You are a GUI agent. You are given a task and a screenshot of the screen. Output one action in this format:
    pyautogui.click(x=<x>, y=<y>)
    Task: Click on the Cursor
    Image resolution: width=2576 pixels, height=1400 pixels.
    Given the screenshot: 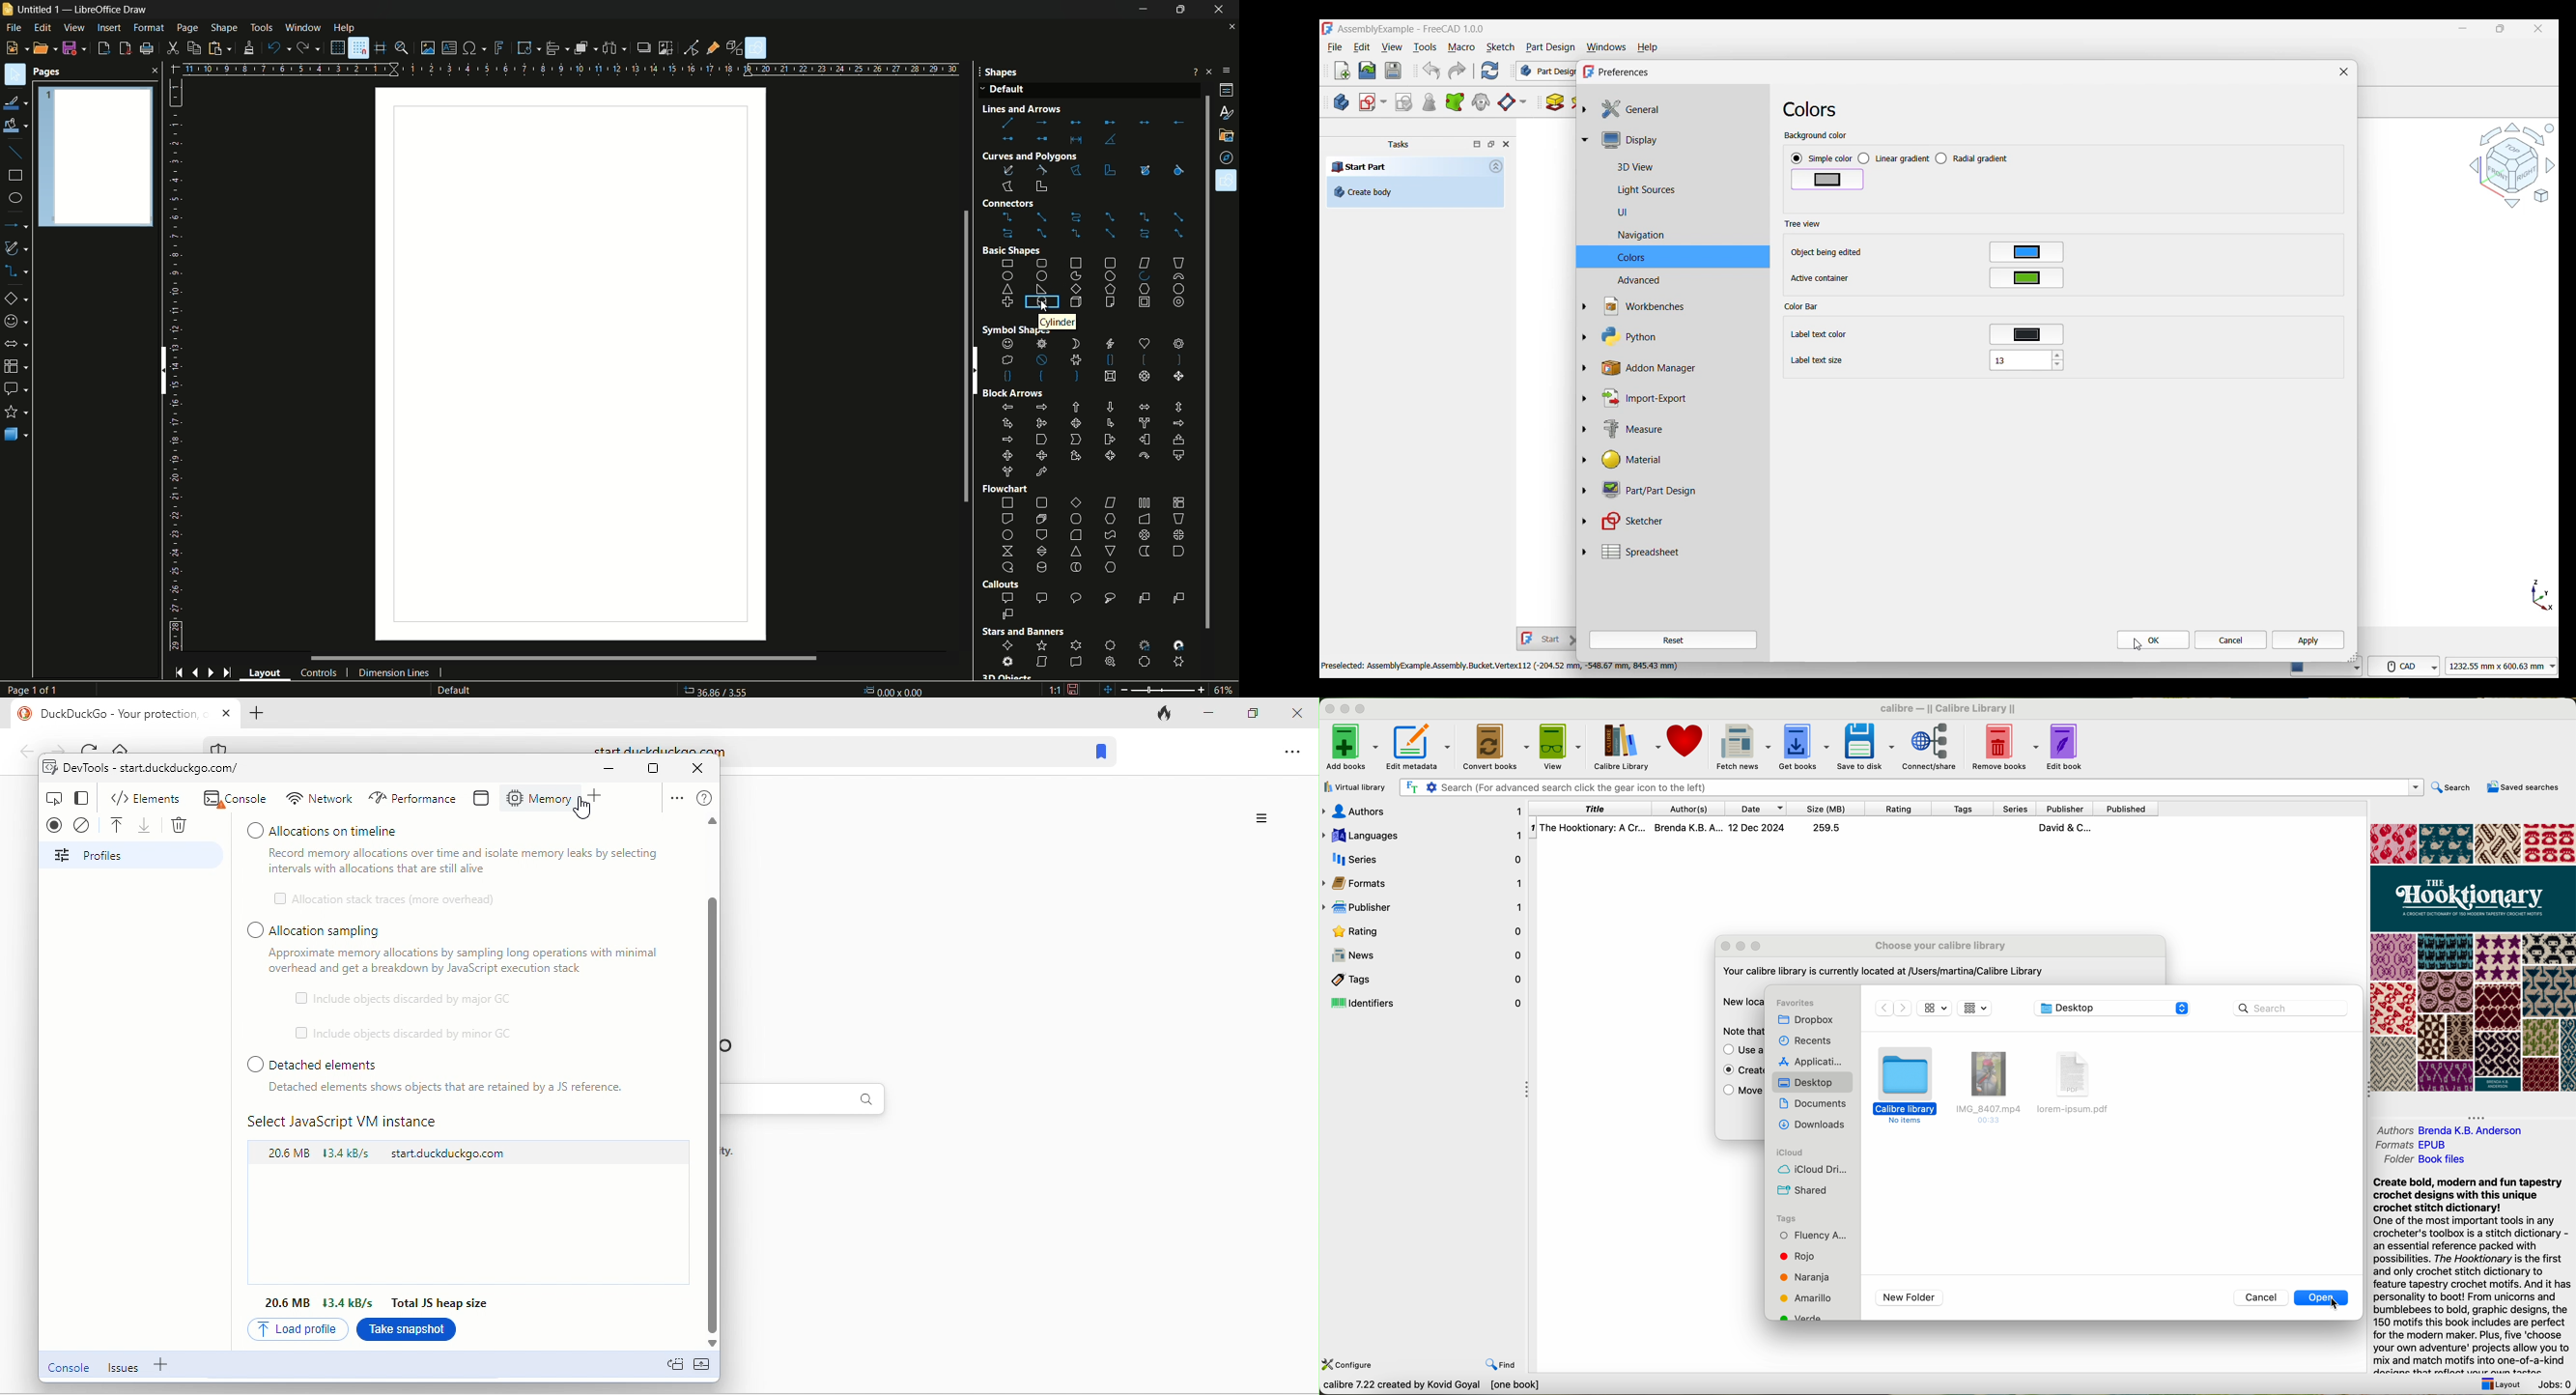 What is the action you would take?
    pyautogui.click(x=1227, y=187)
    